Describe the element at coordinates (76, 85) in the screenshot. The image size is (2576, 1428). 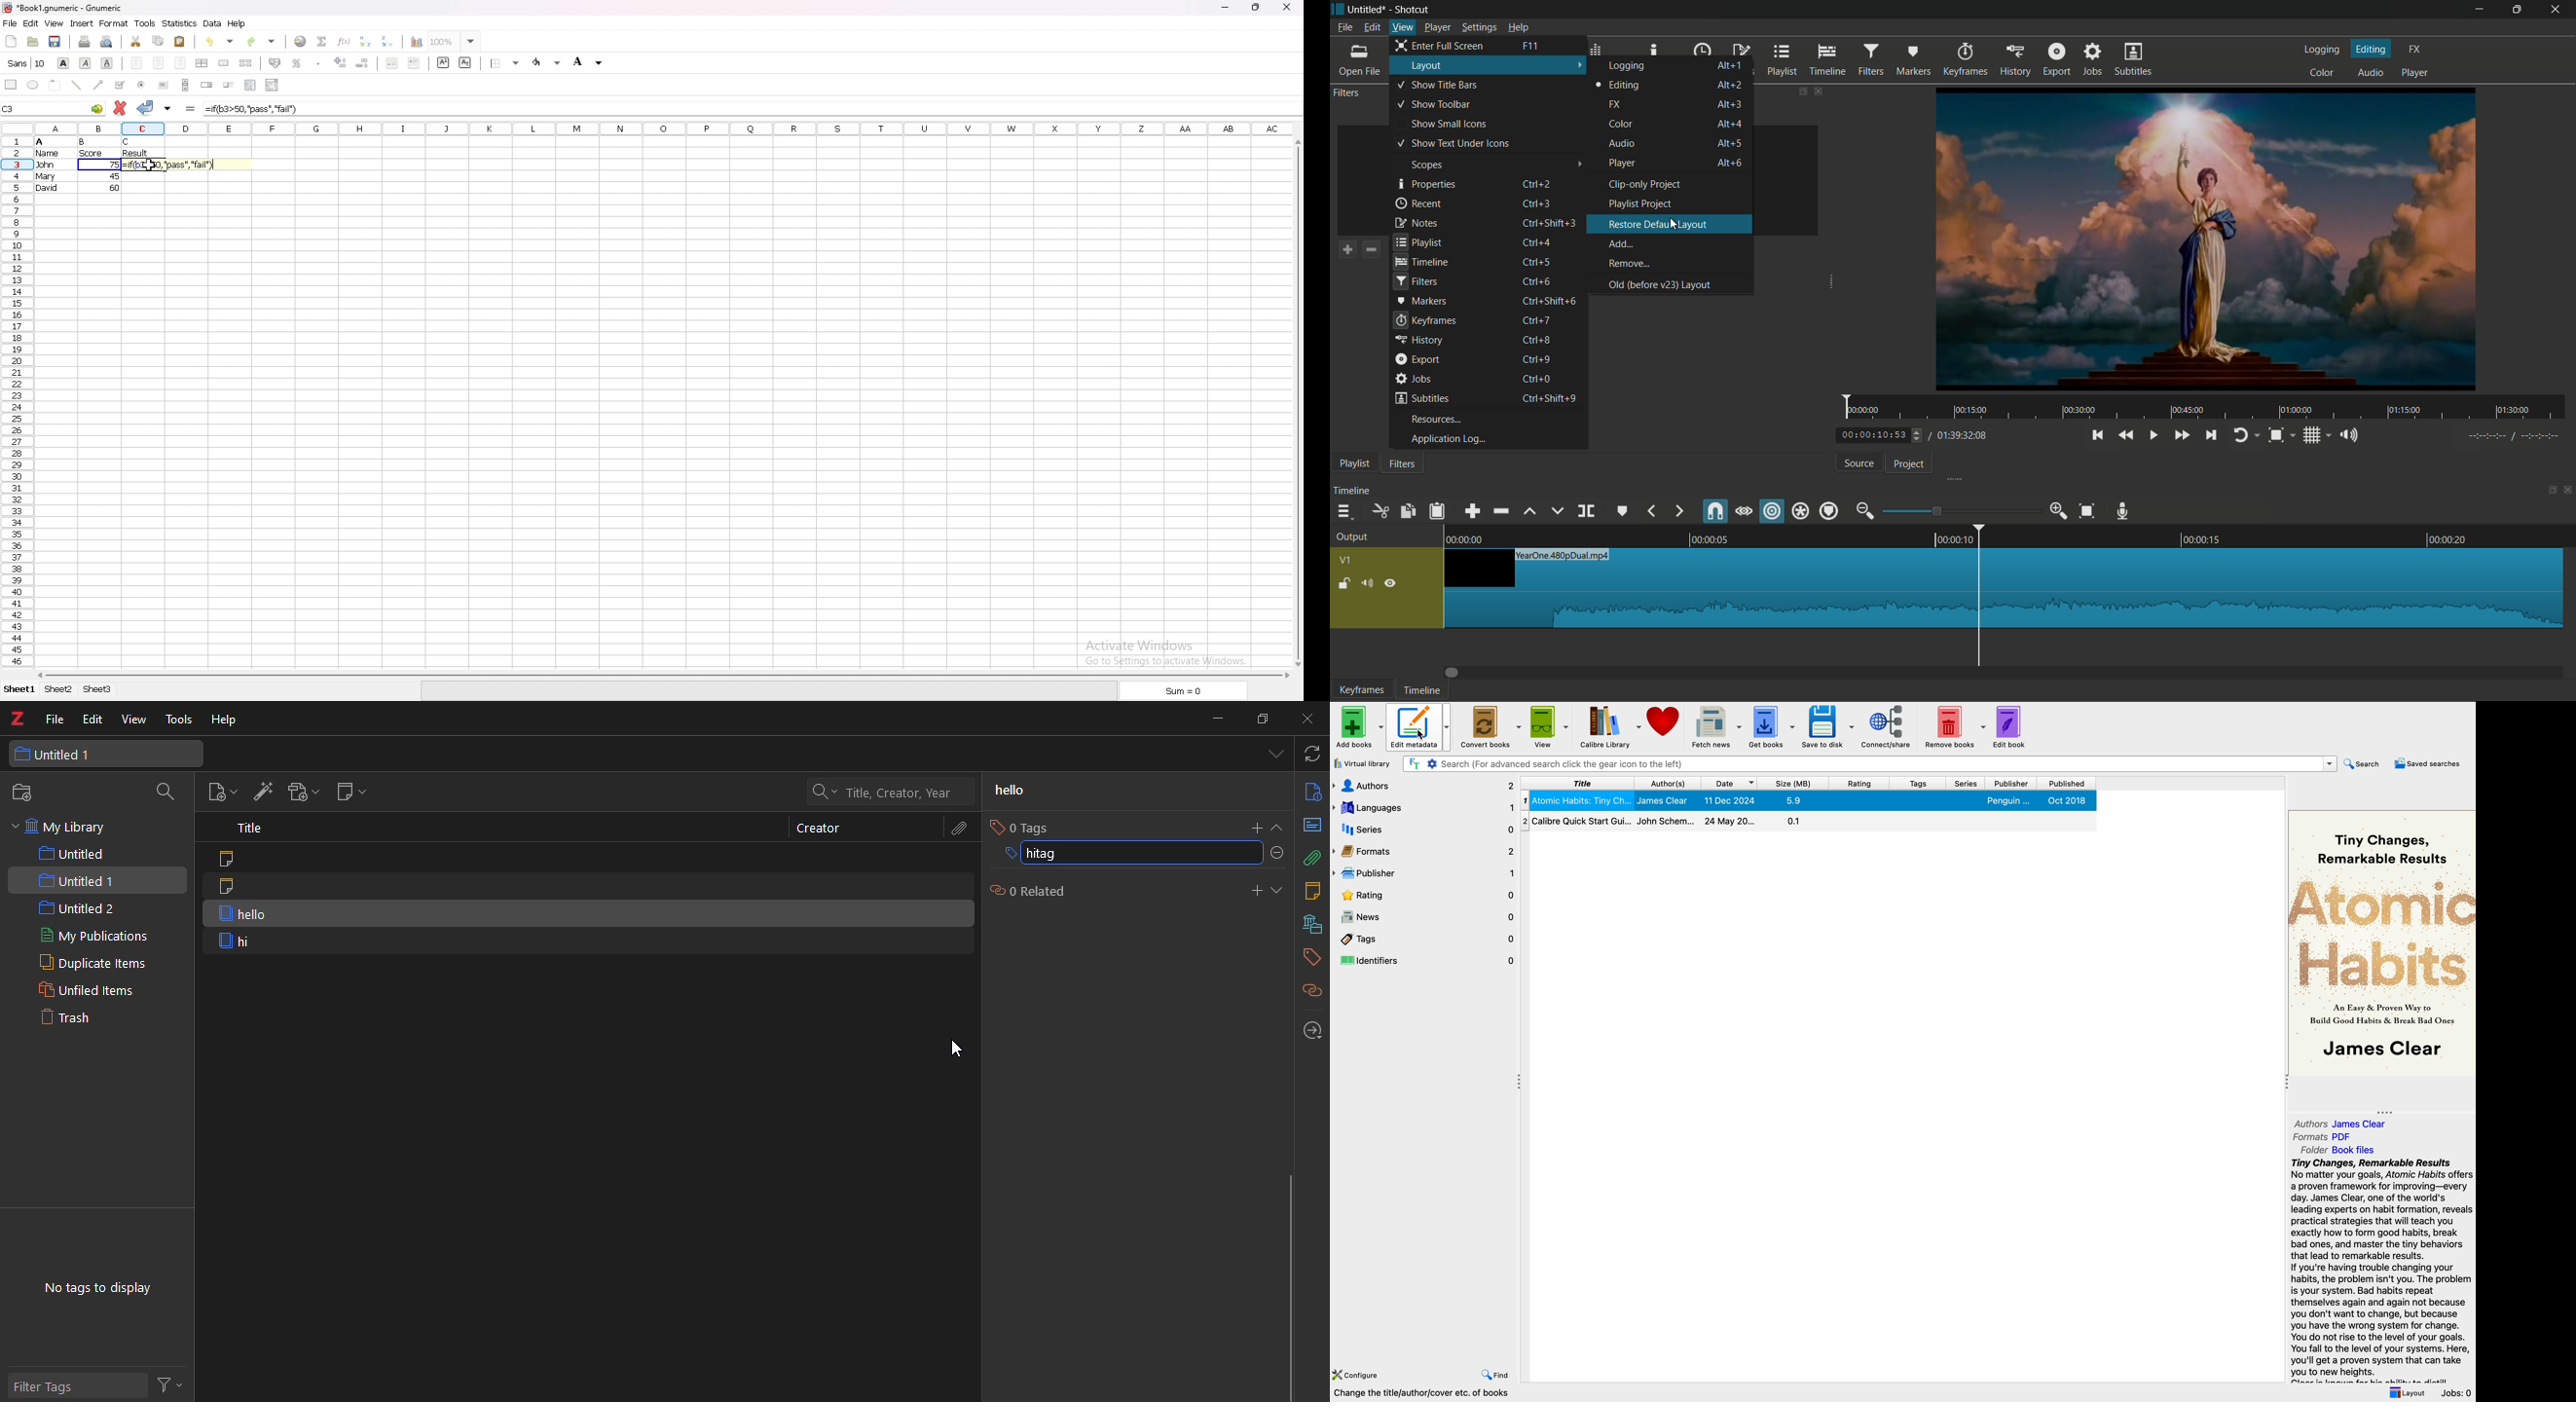
I see `line` at that location.